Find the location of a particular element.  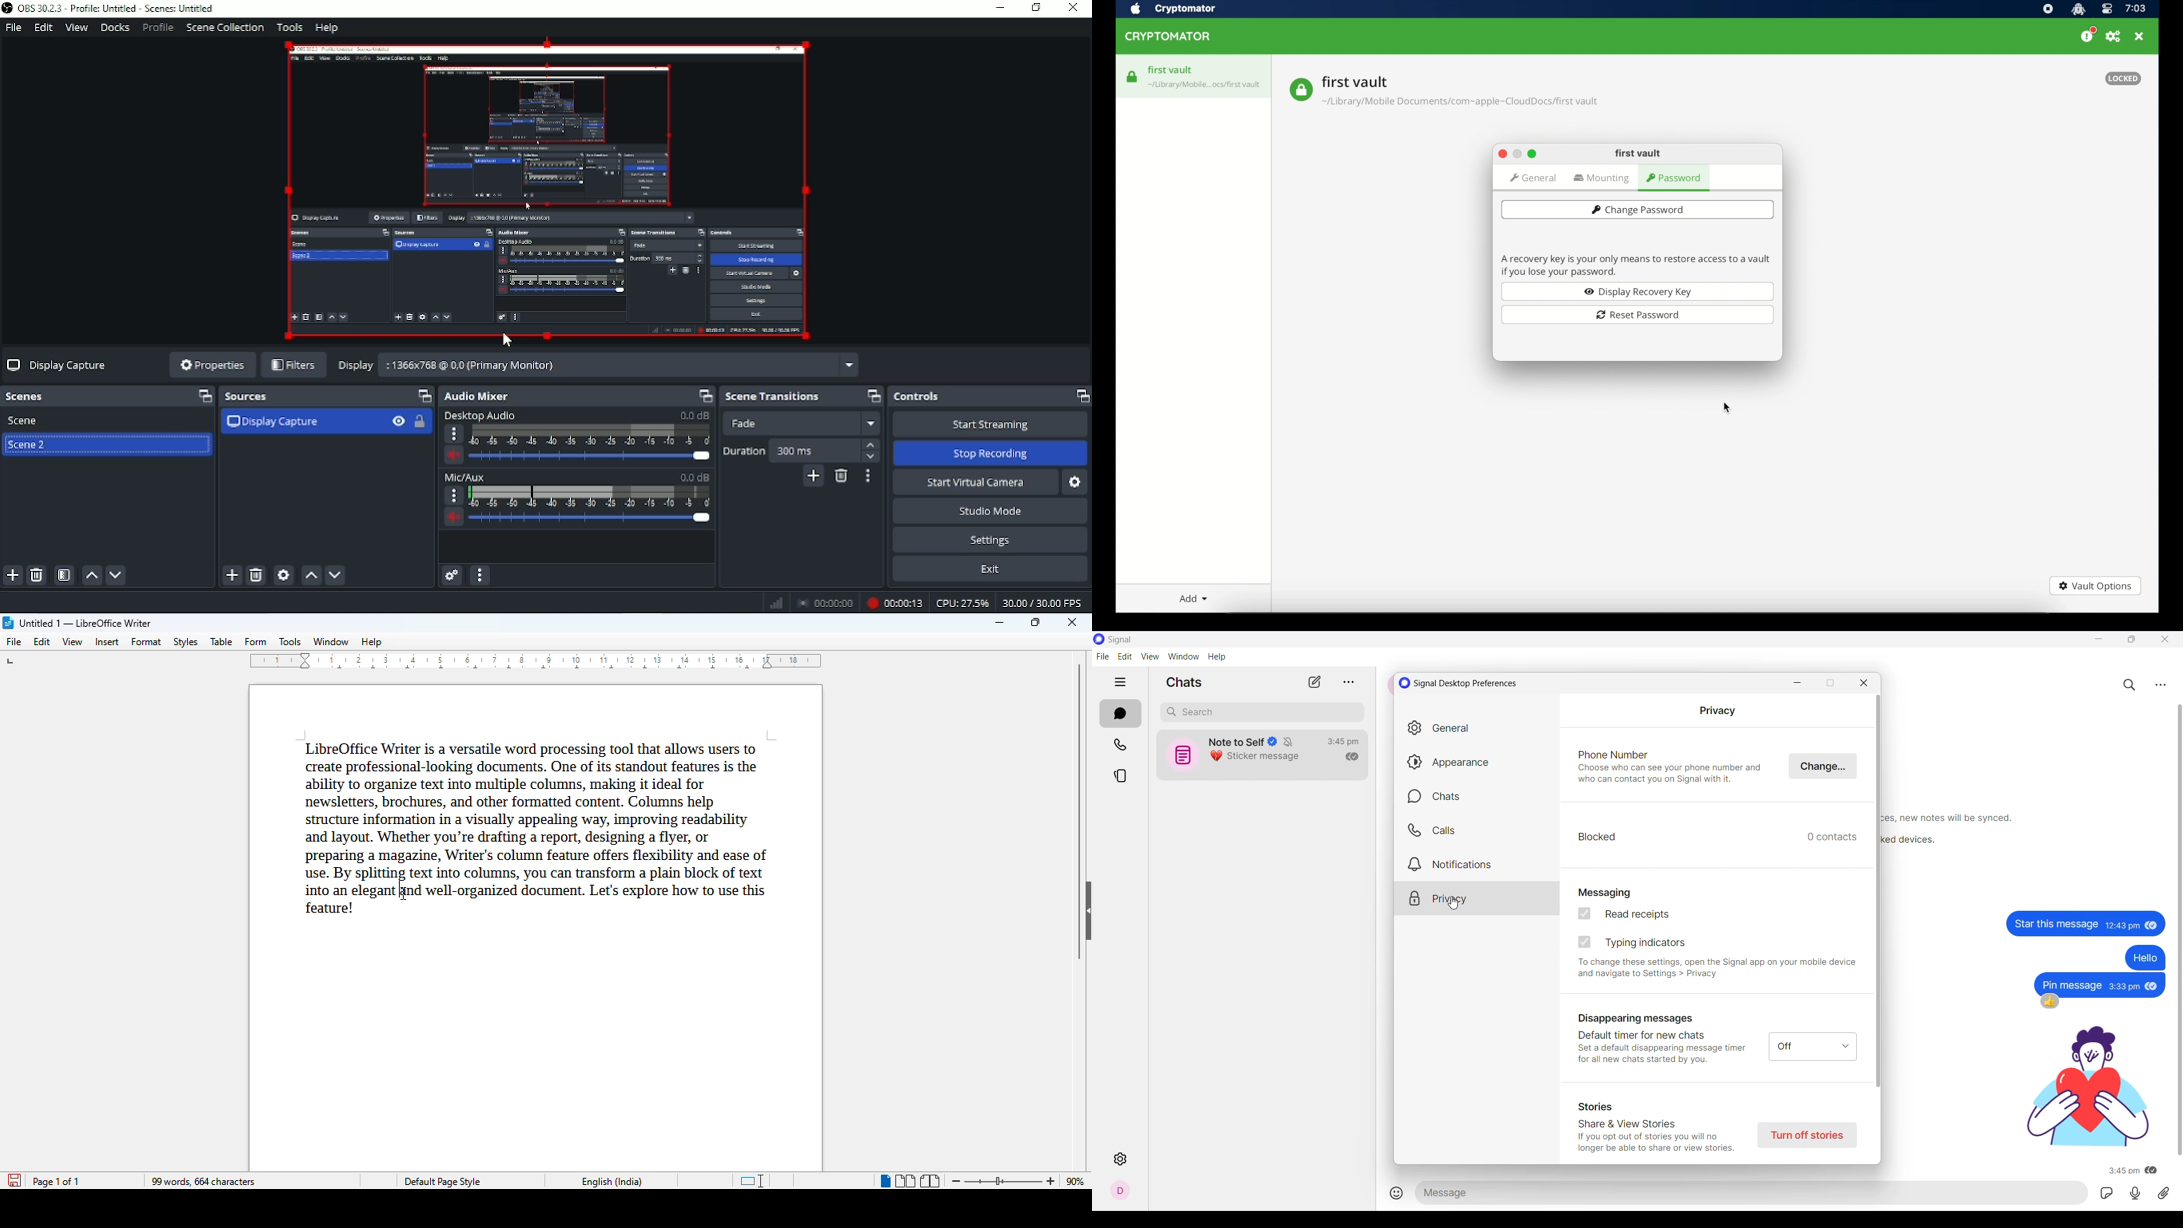

Stories is located at coordinates (1120, 775).